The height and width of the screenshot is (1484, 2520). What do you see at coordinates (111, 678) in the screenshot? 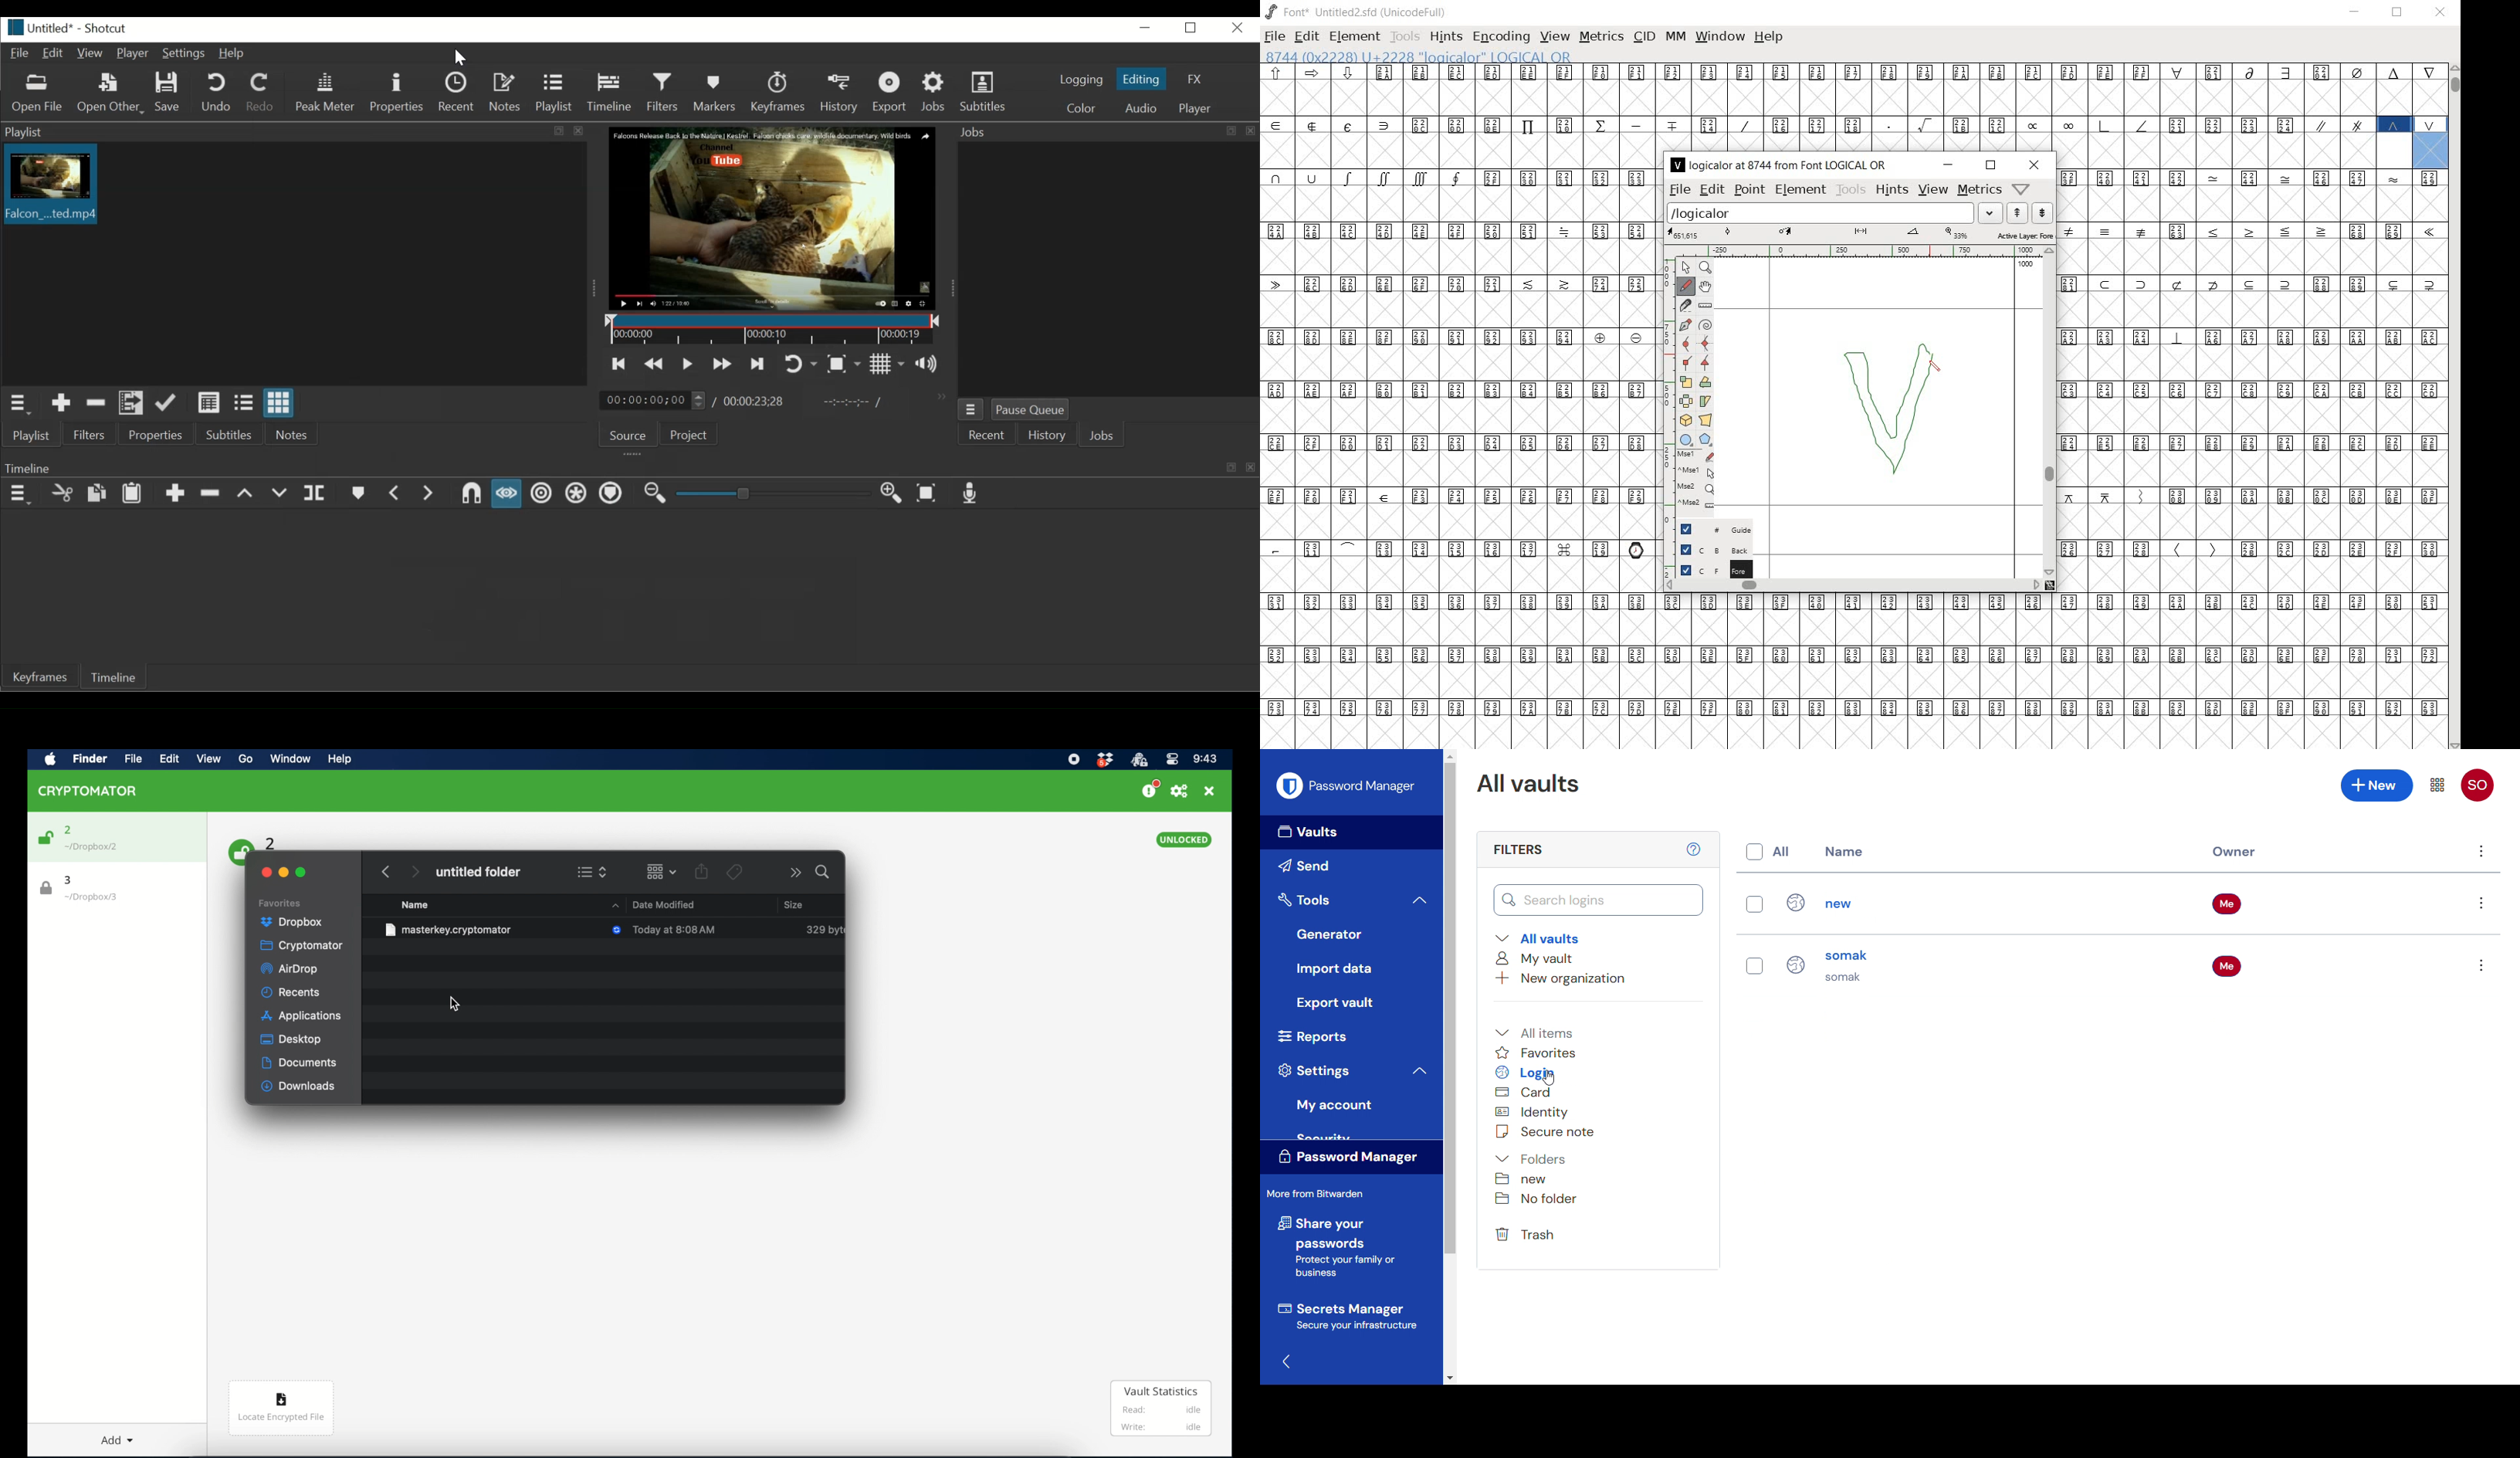
I see `Timeline` at bounding box center [111, 678].